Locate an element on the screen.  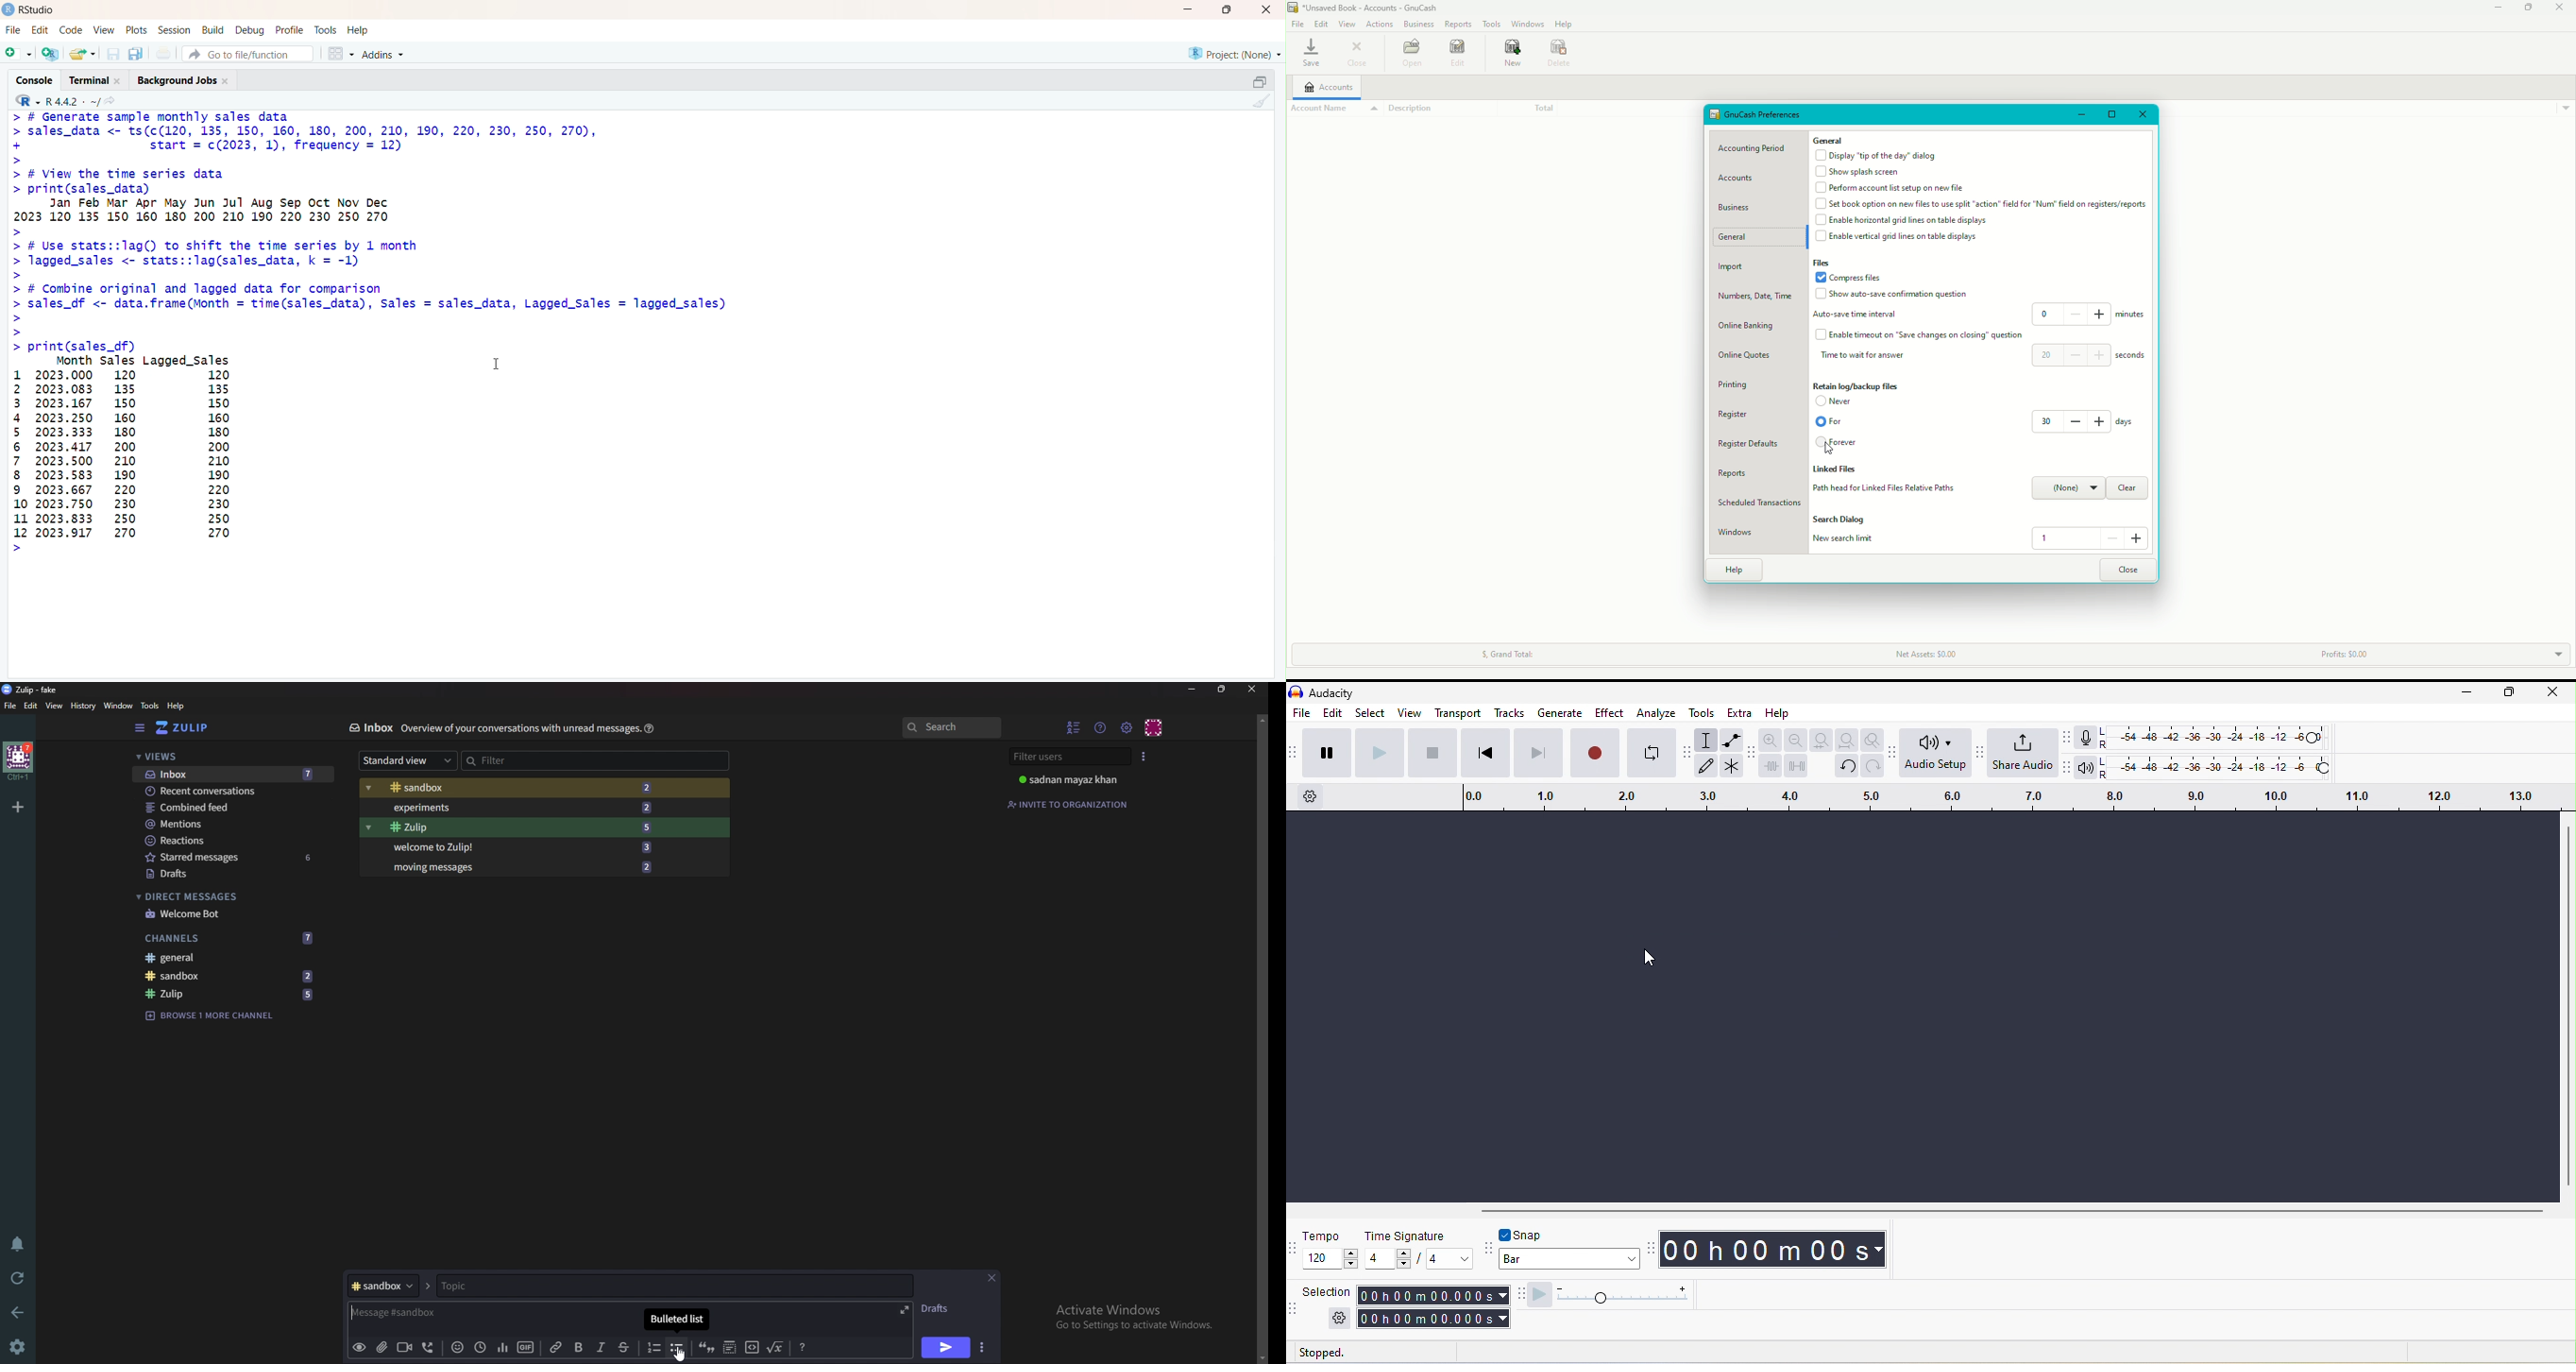
Online Quotes is located at coordinates (1748, 357).